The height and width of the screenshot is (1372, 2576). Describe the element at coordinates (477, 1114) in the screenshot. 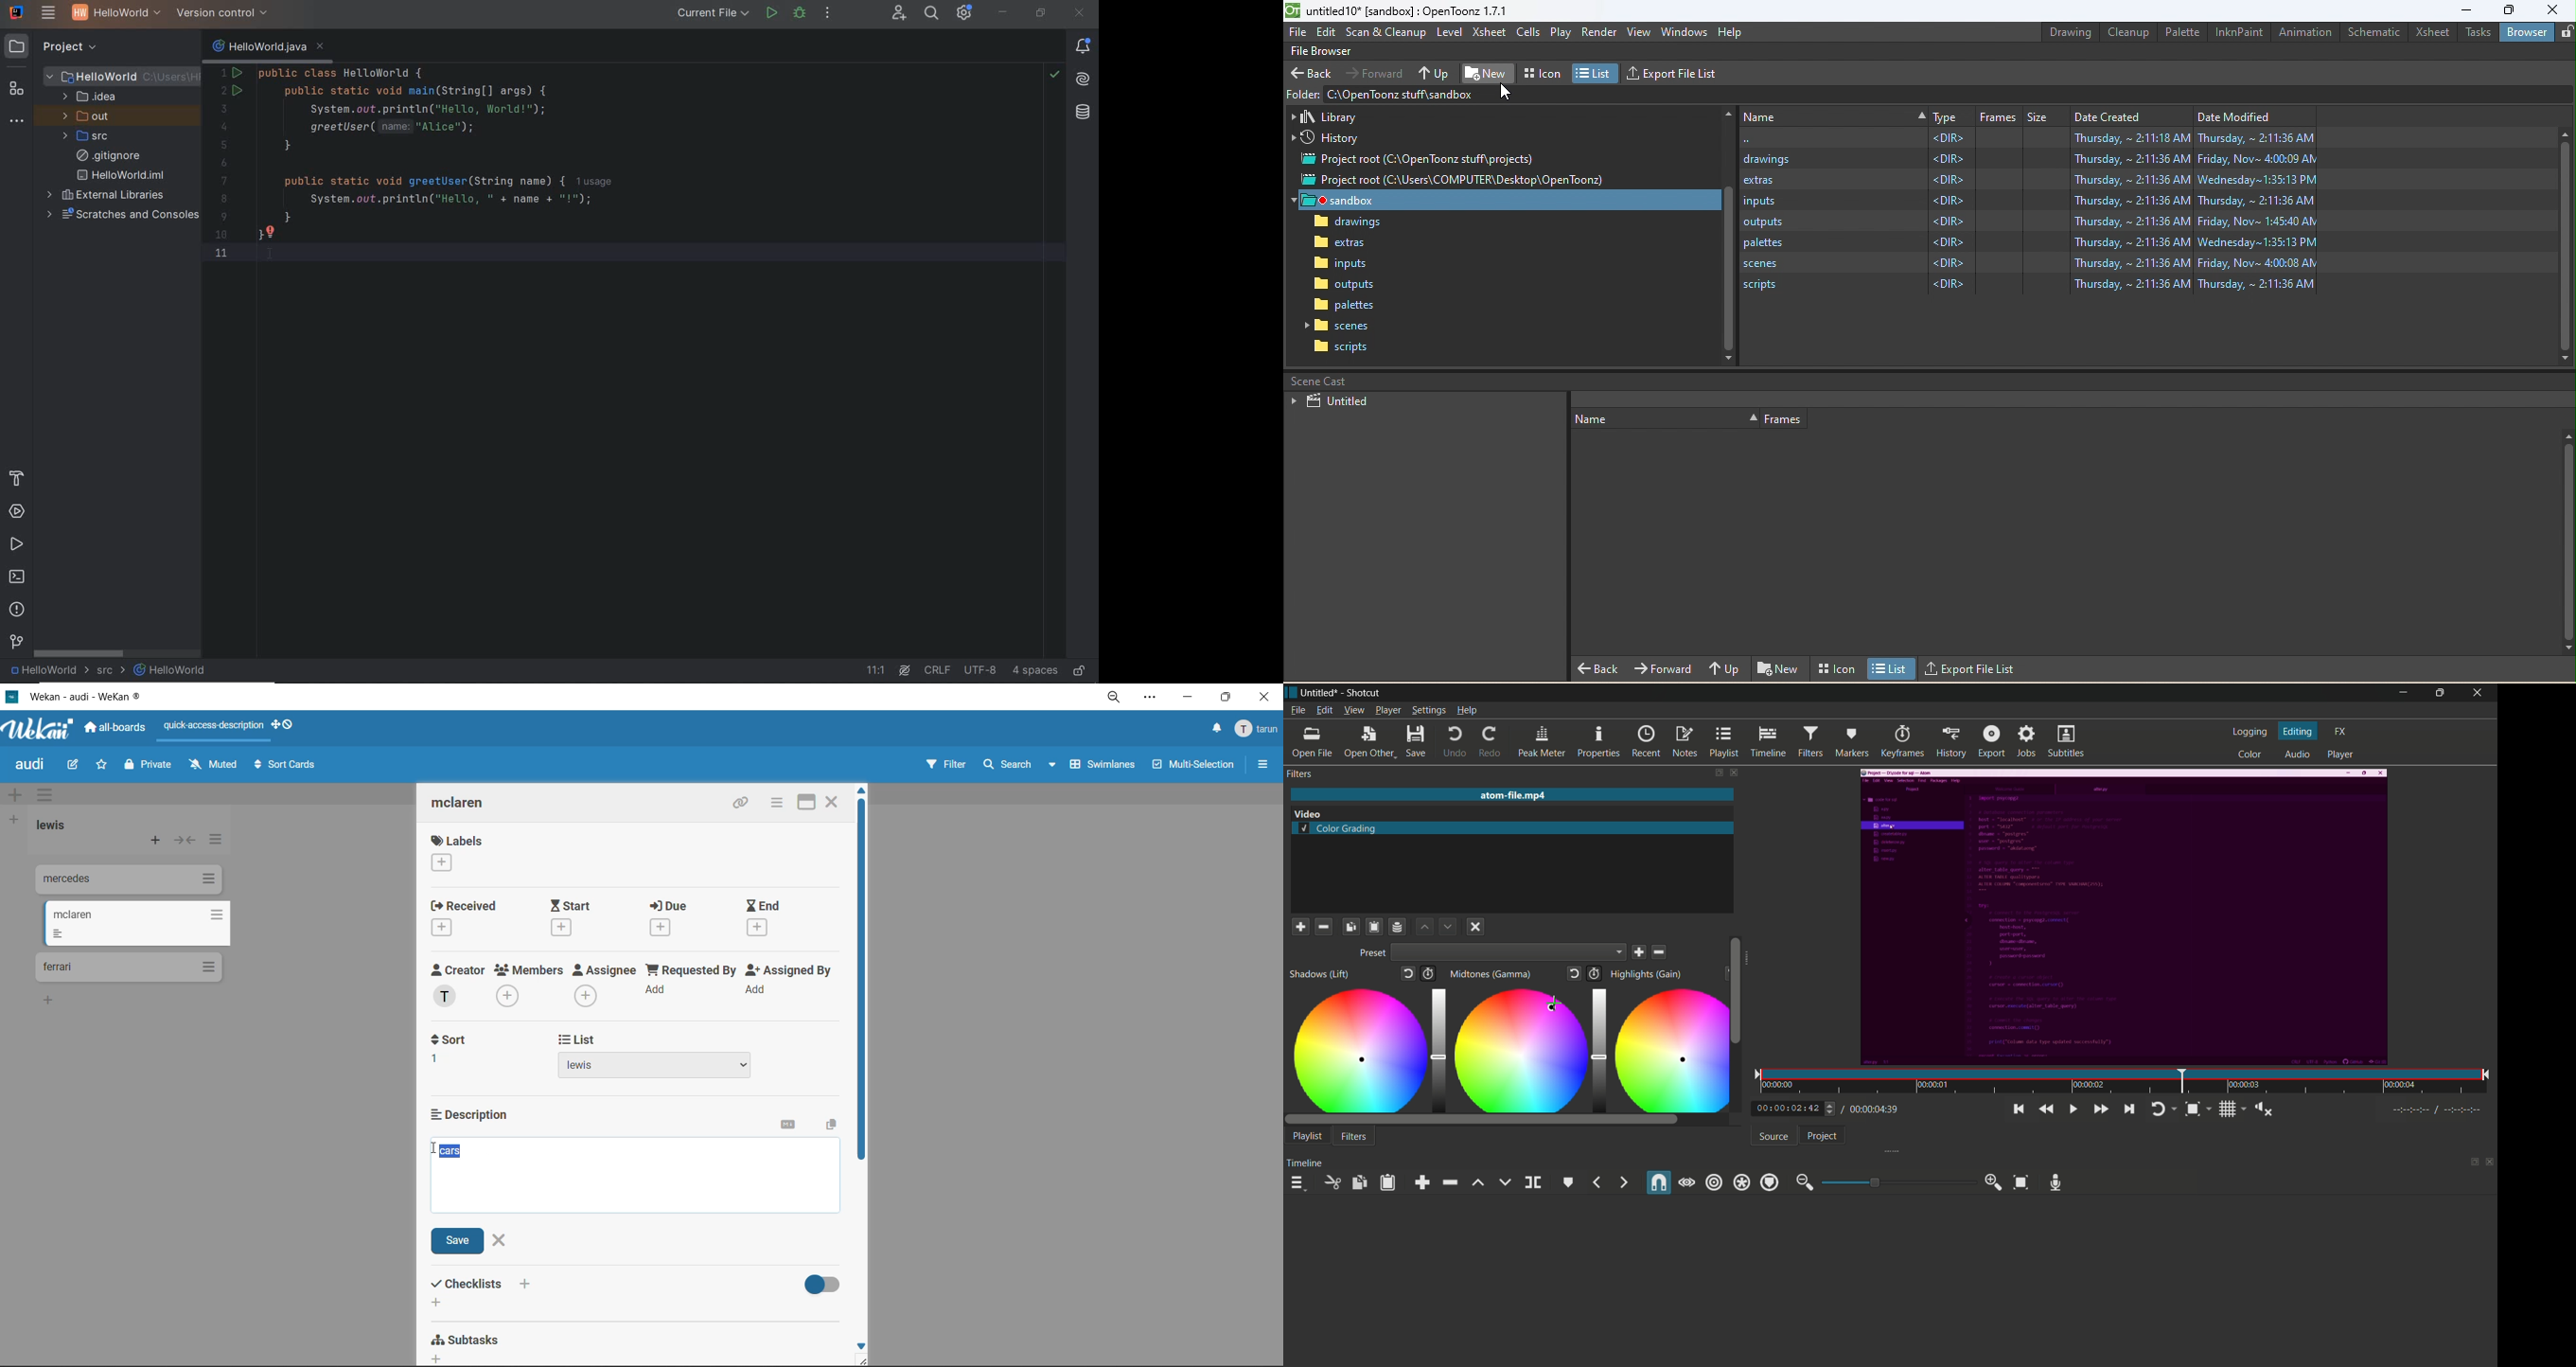

I see `description` at that location.